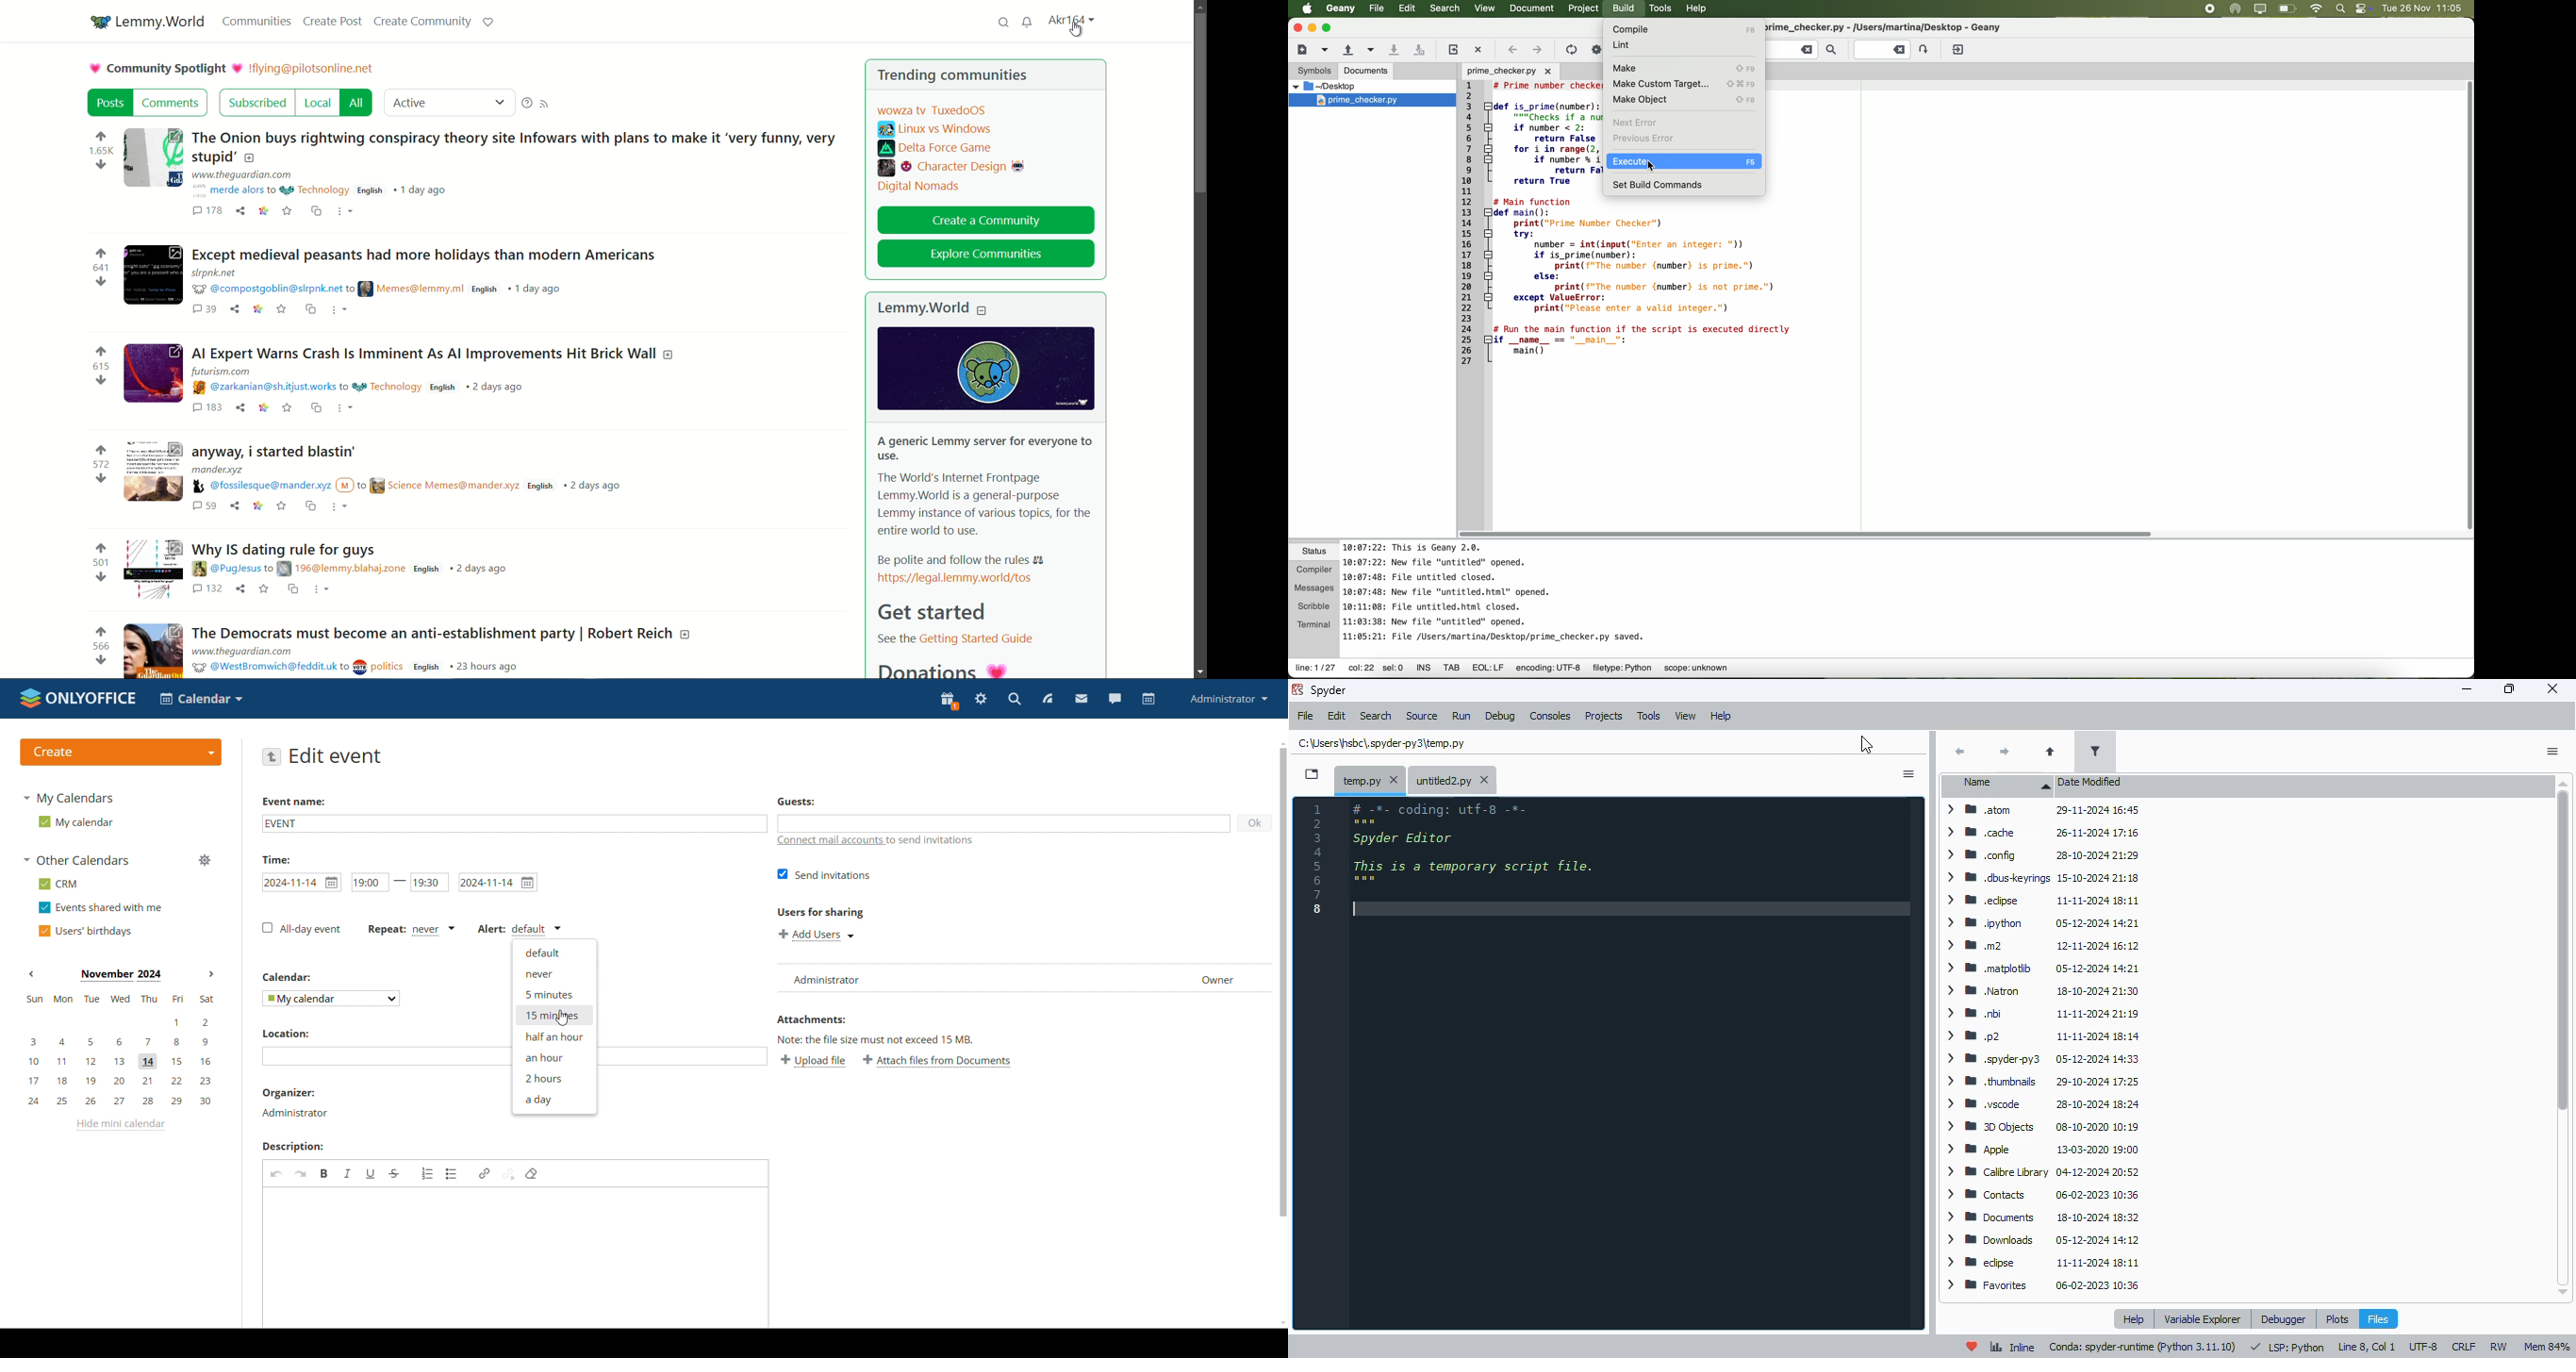  I want to click on file, so click(1304, 716).